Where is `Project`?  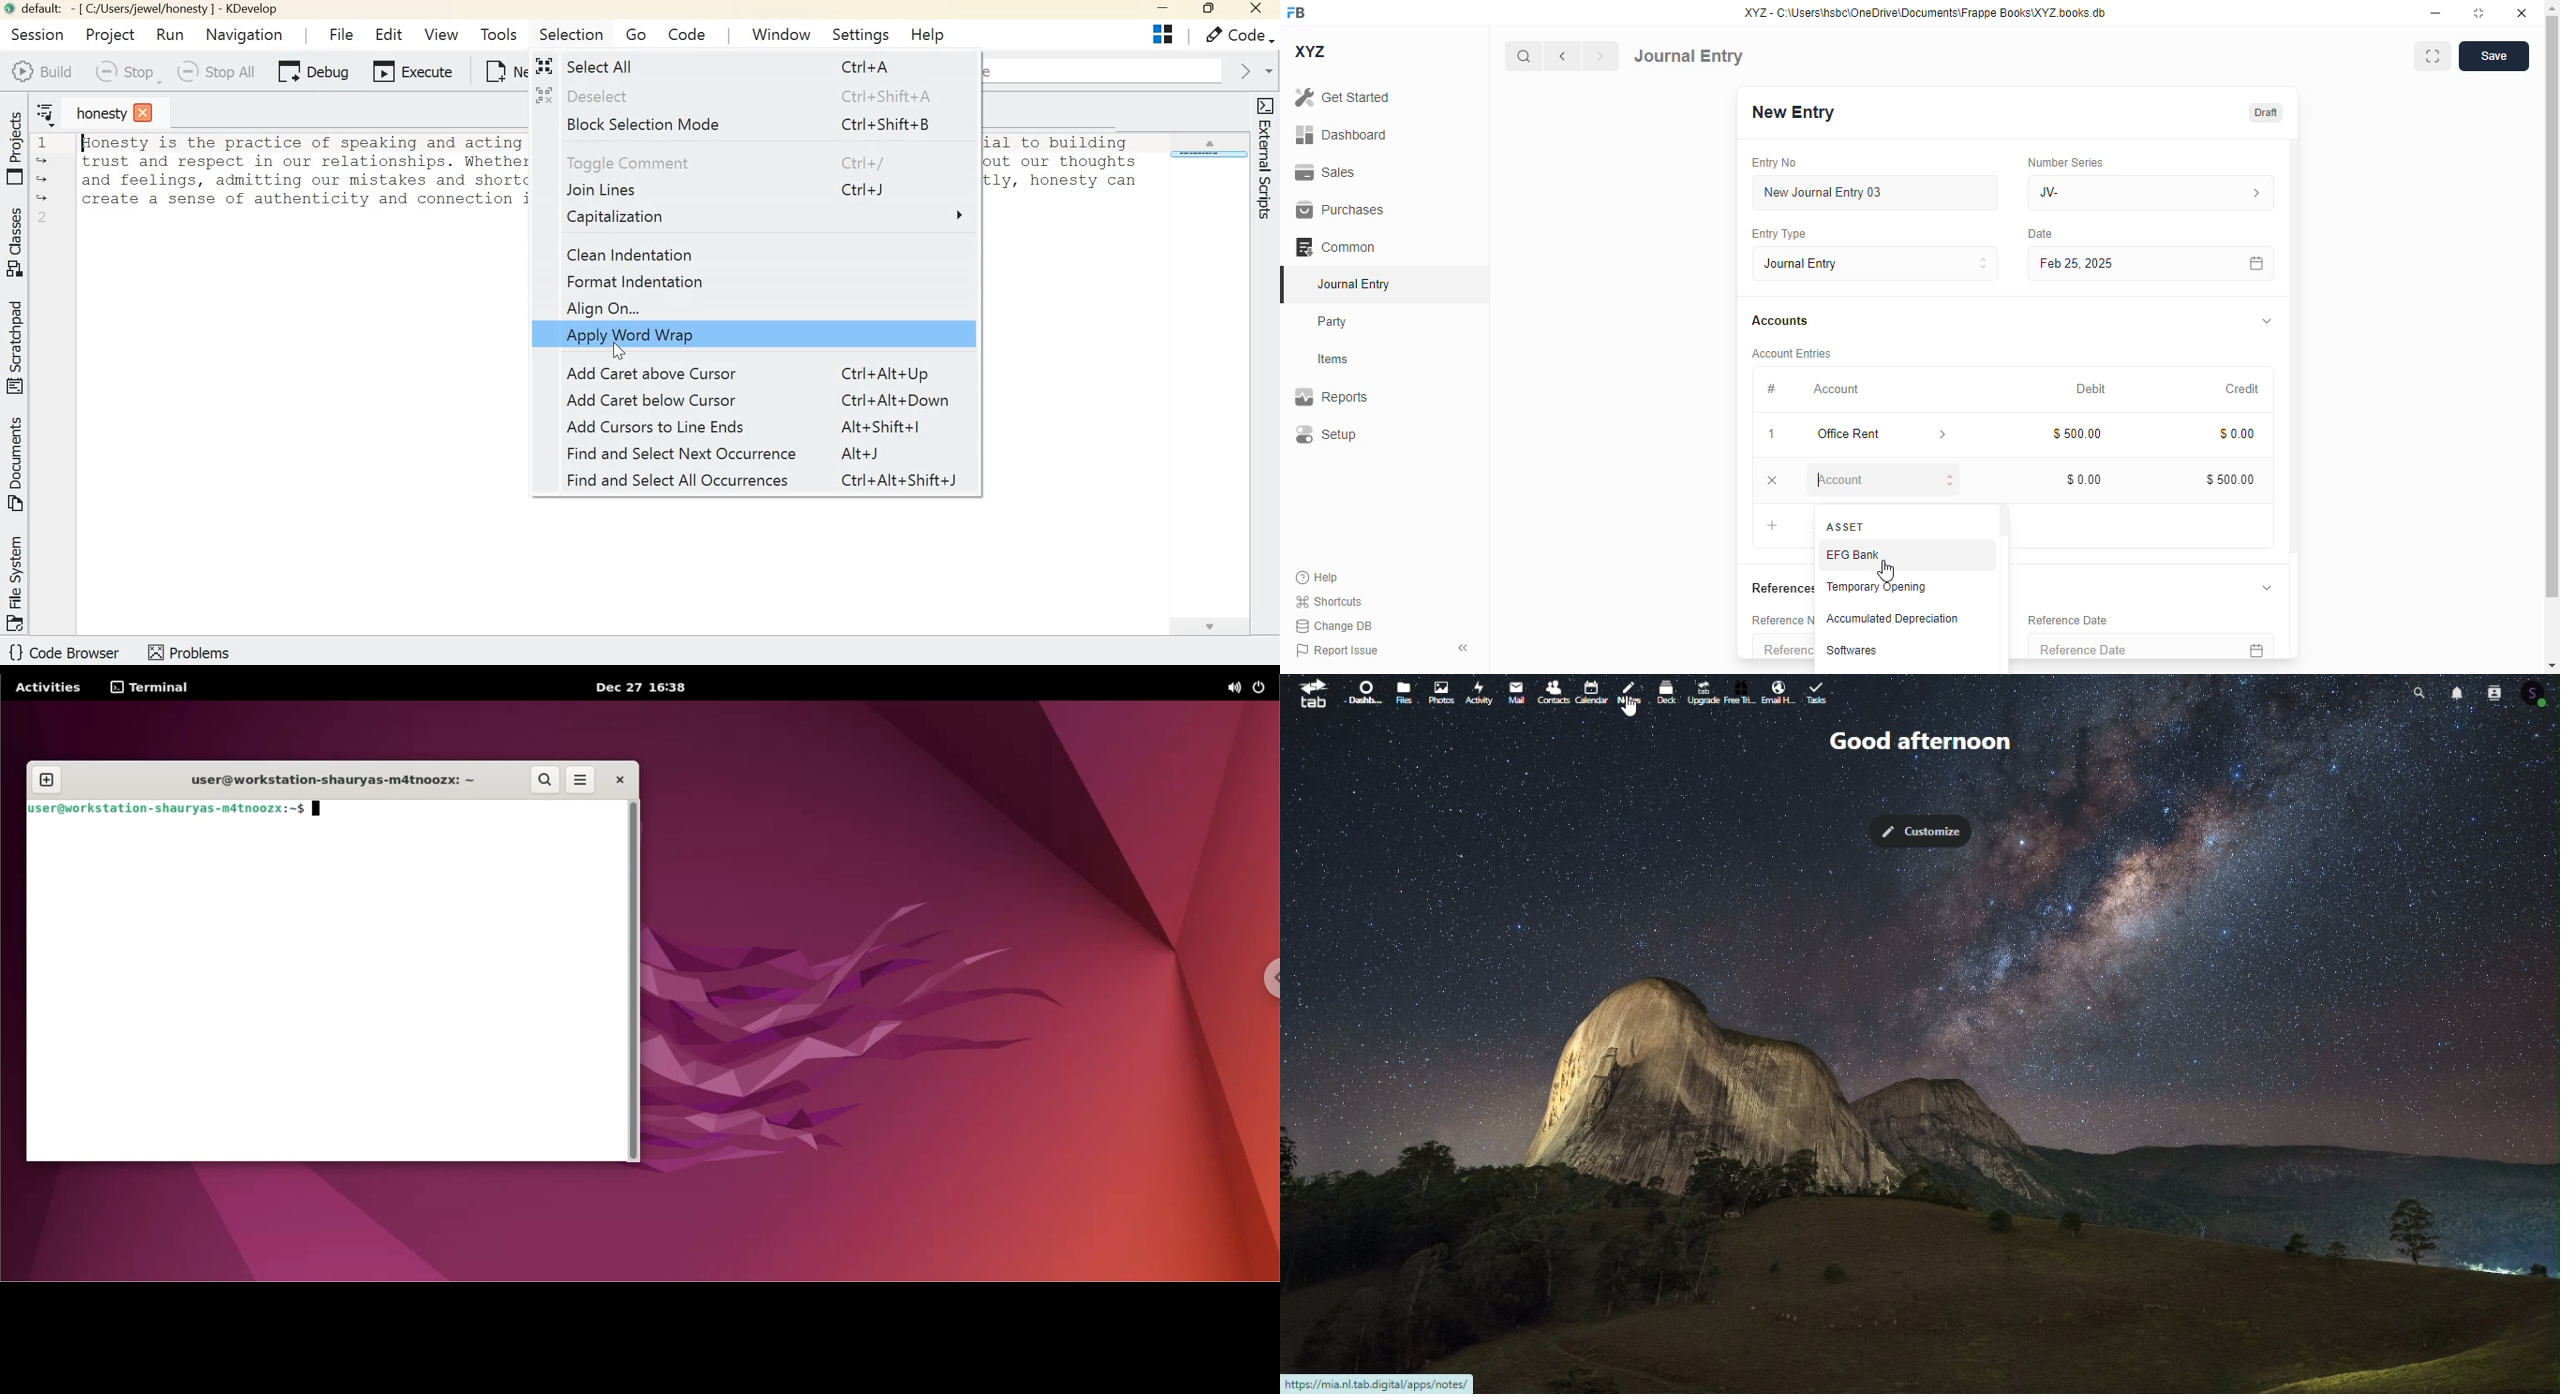
Project is located at coordinates (109, 33).